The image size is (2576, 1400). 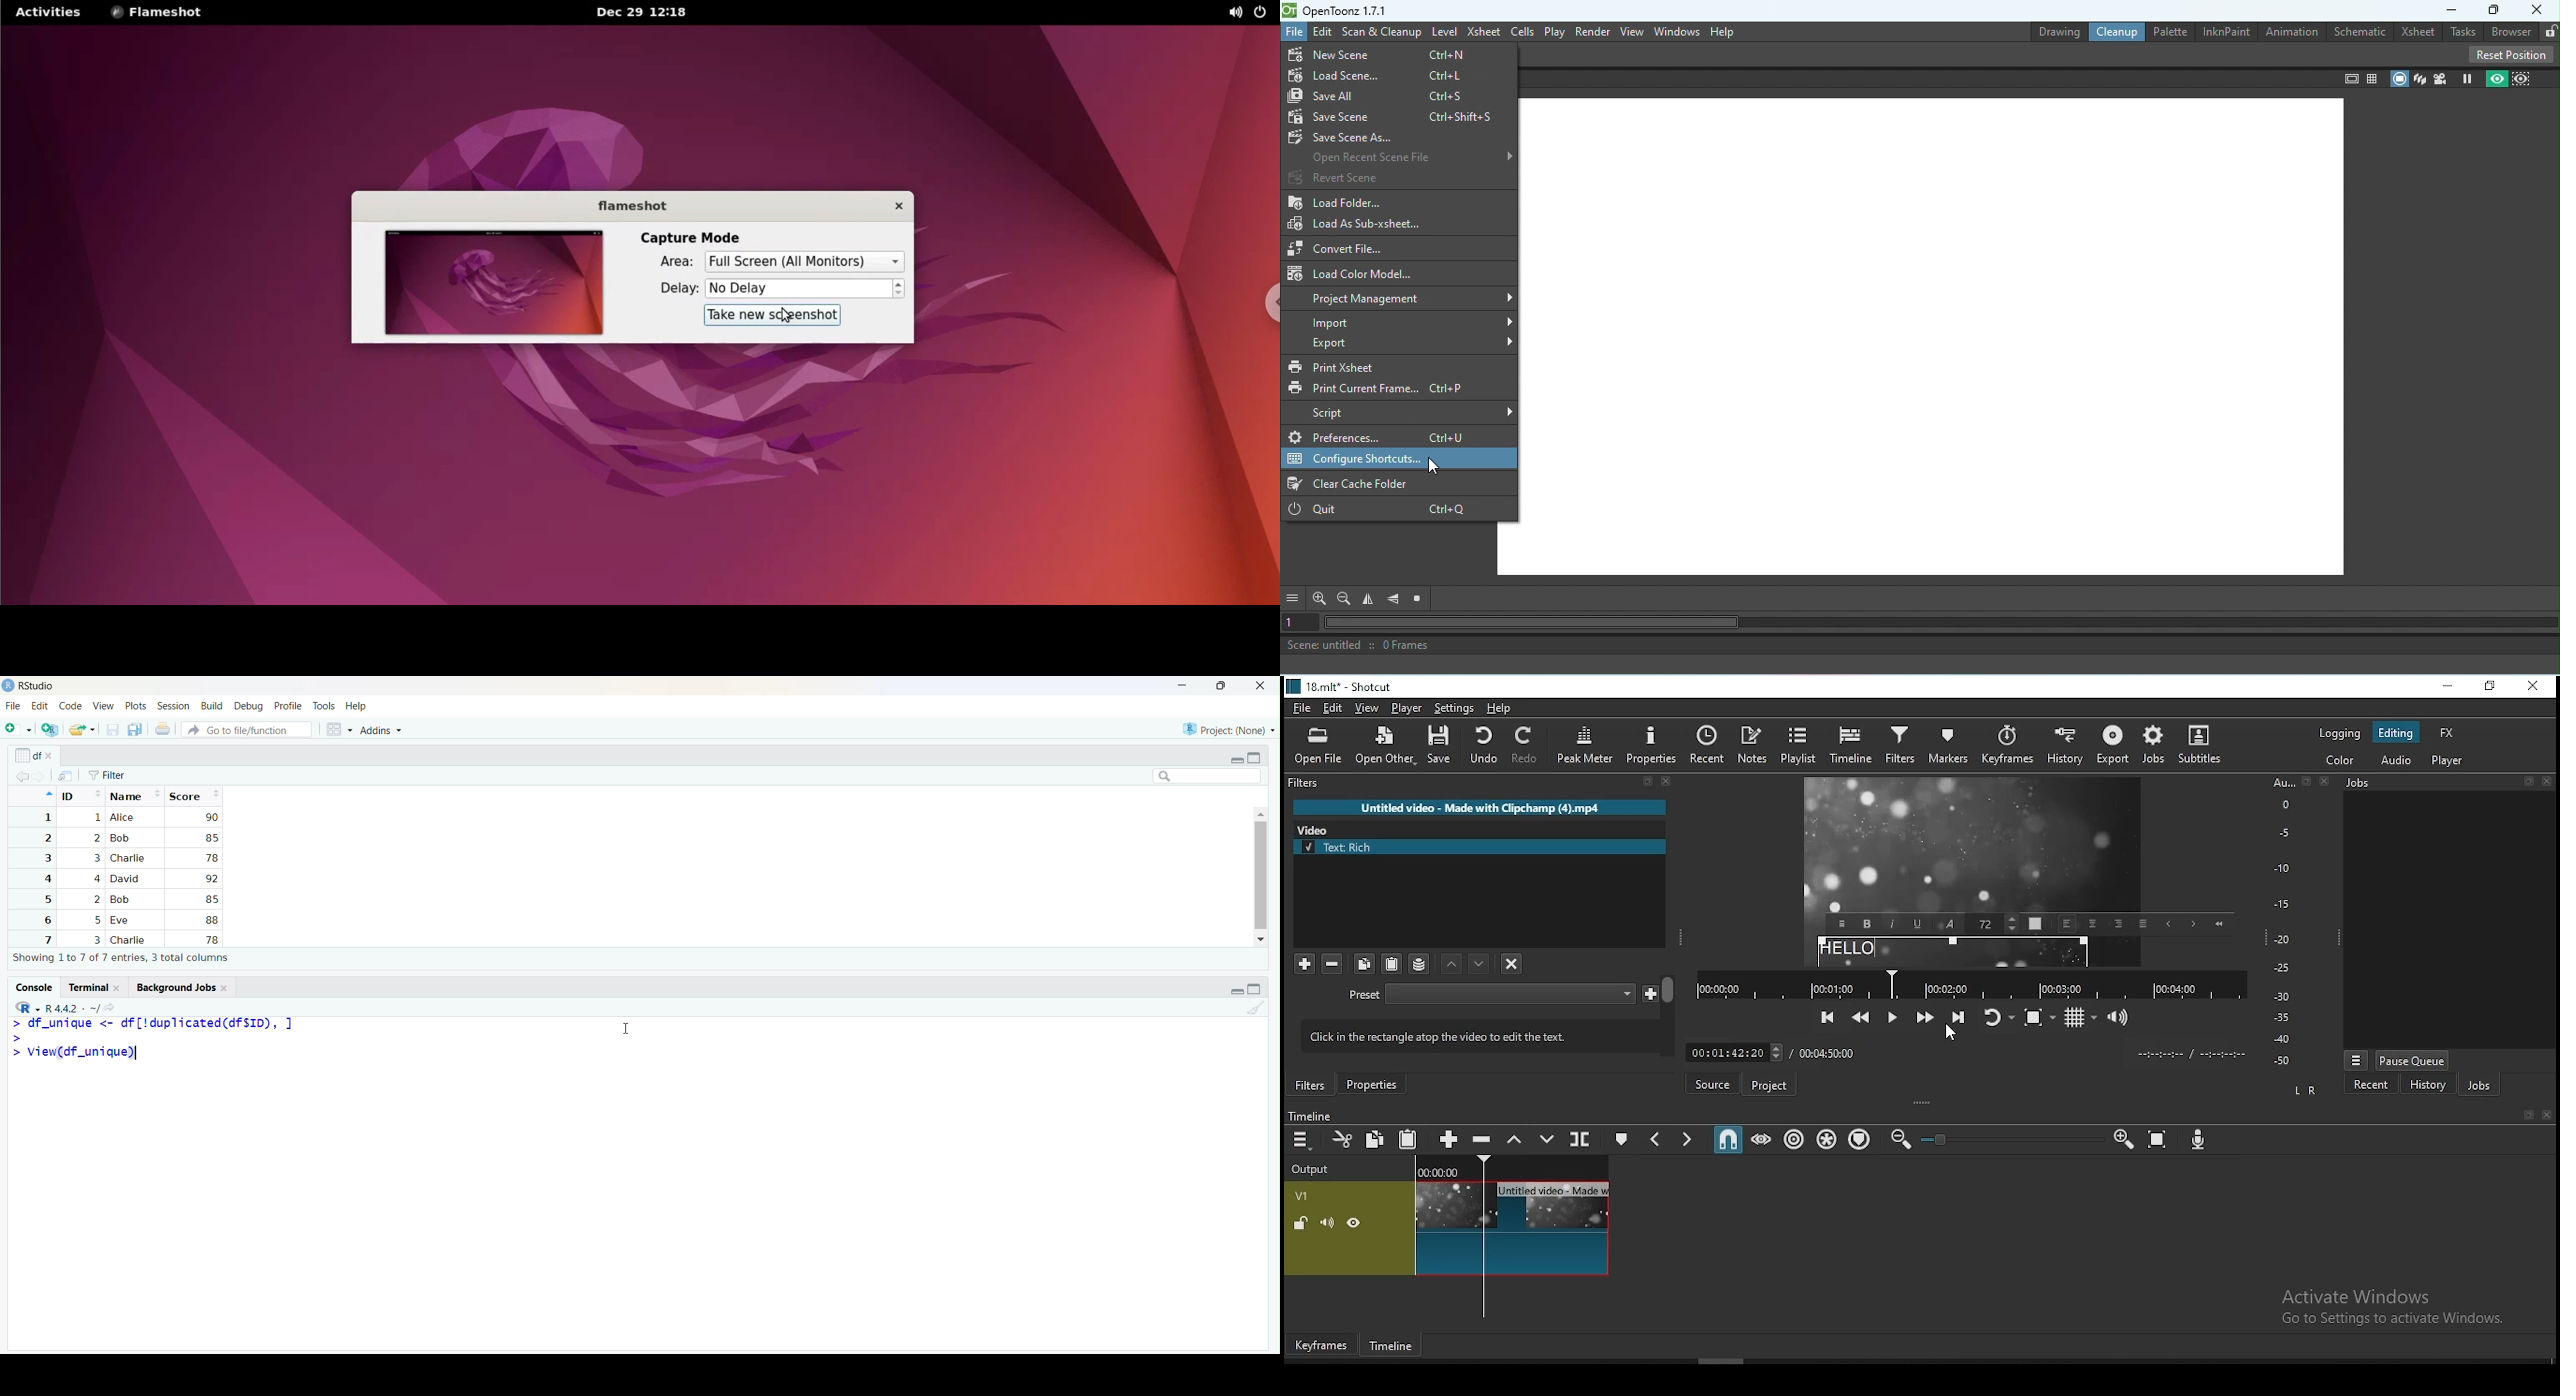 I want to click on Code, so click(x=71, y=707).